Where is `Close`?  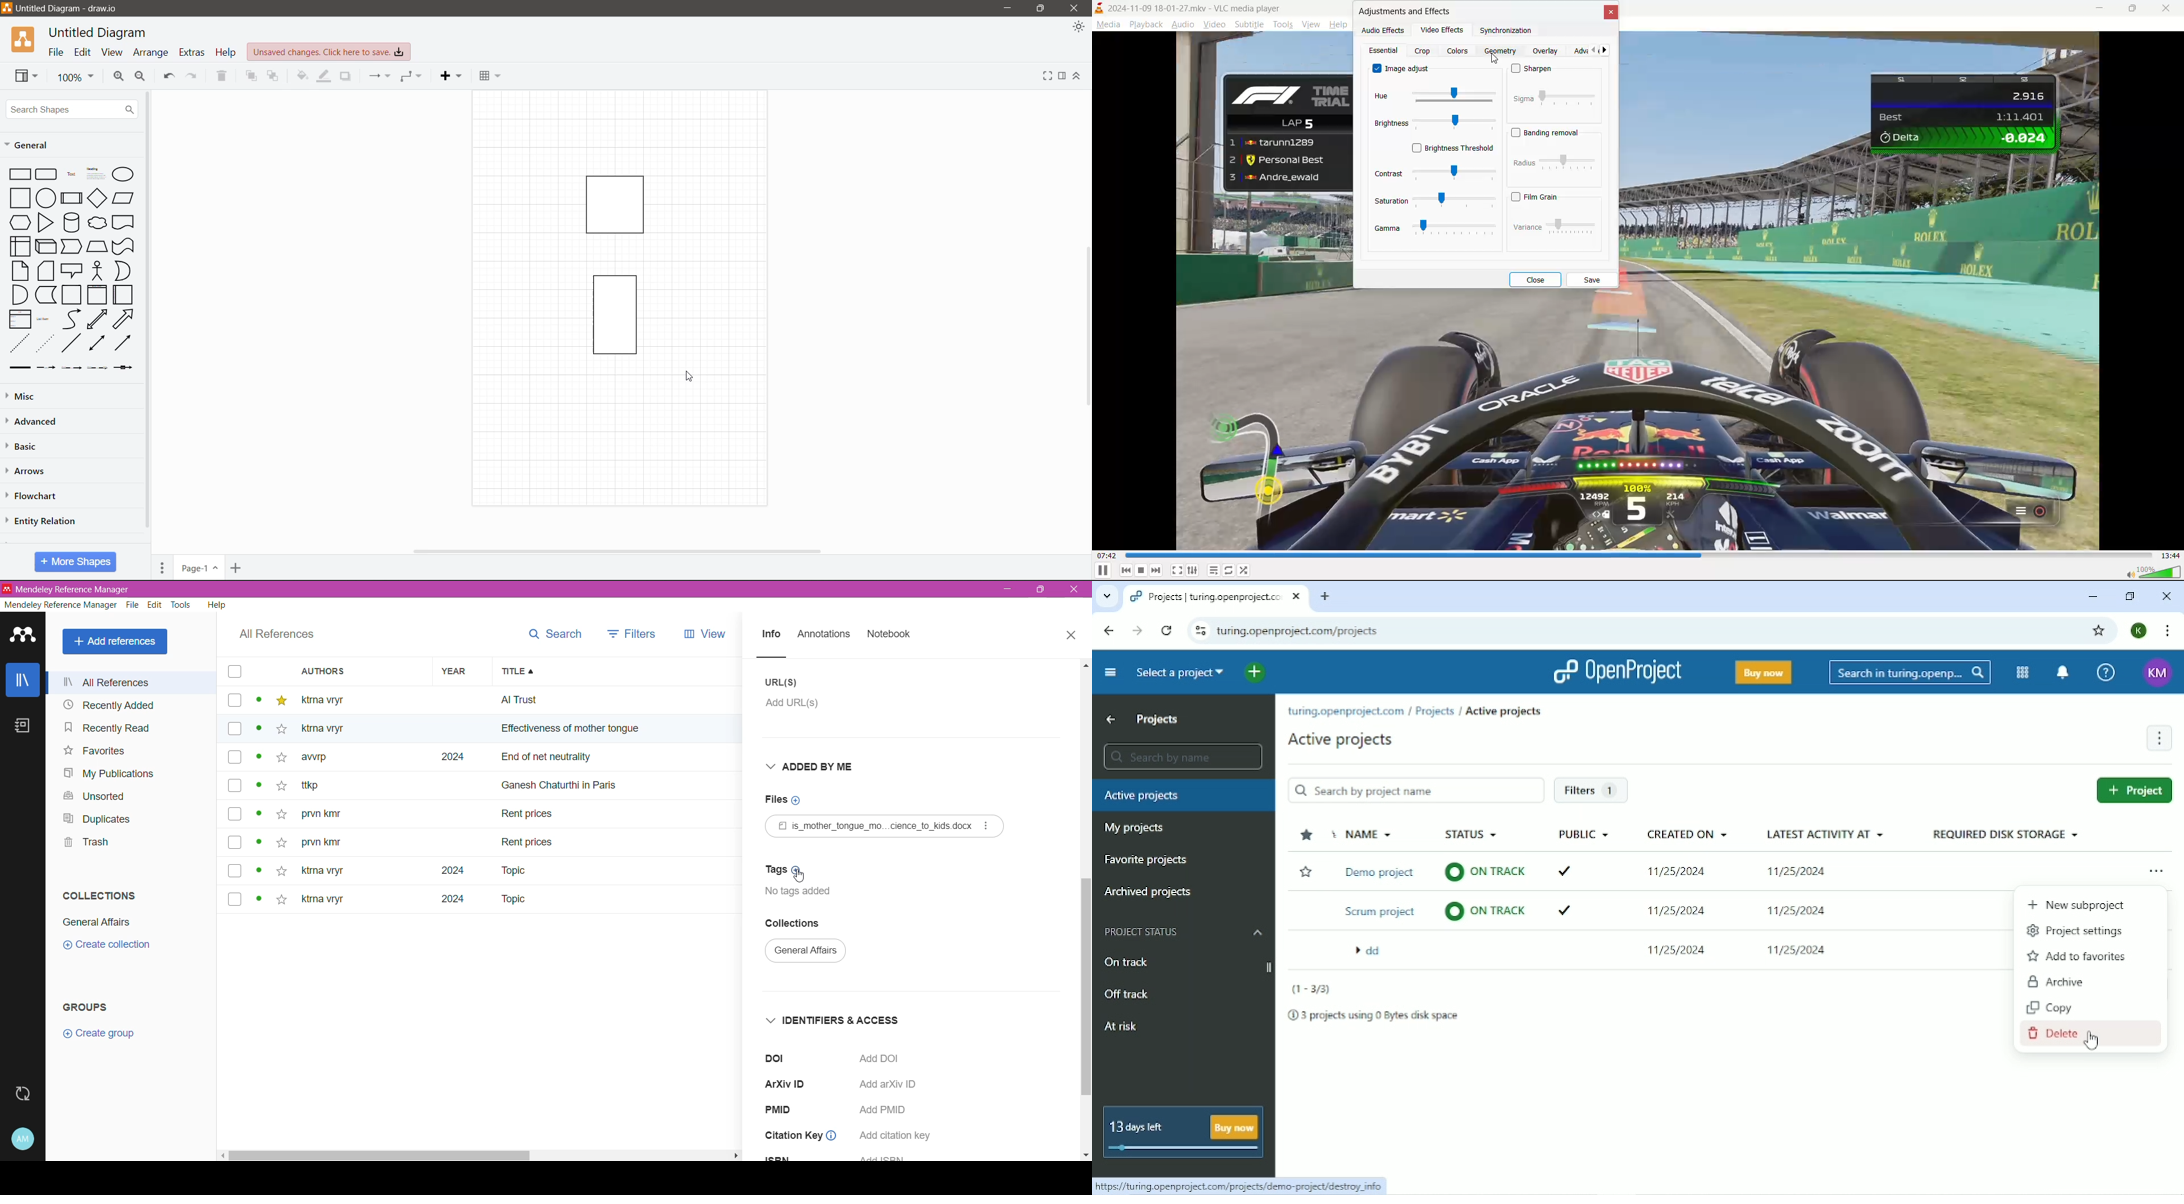 Close is located at coordinates (2168, 597).